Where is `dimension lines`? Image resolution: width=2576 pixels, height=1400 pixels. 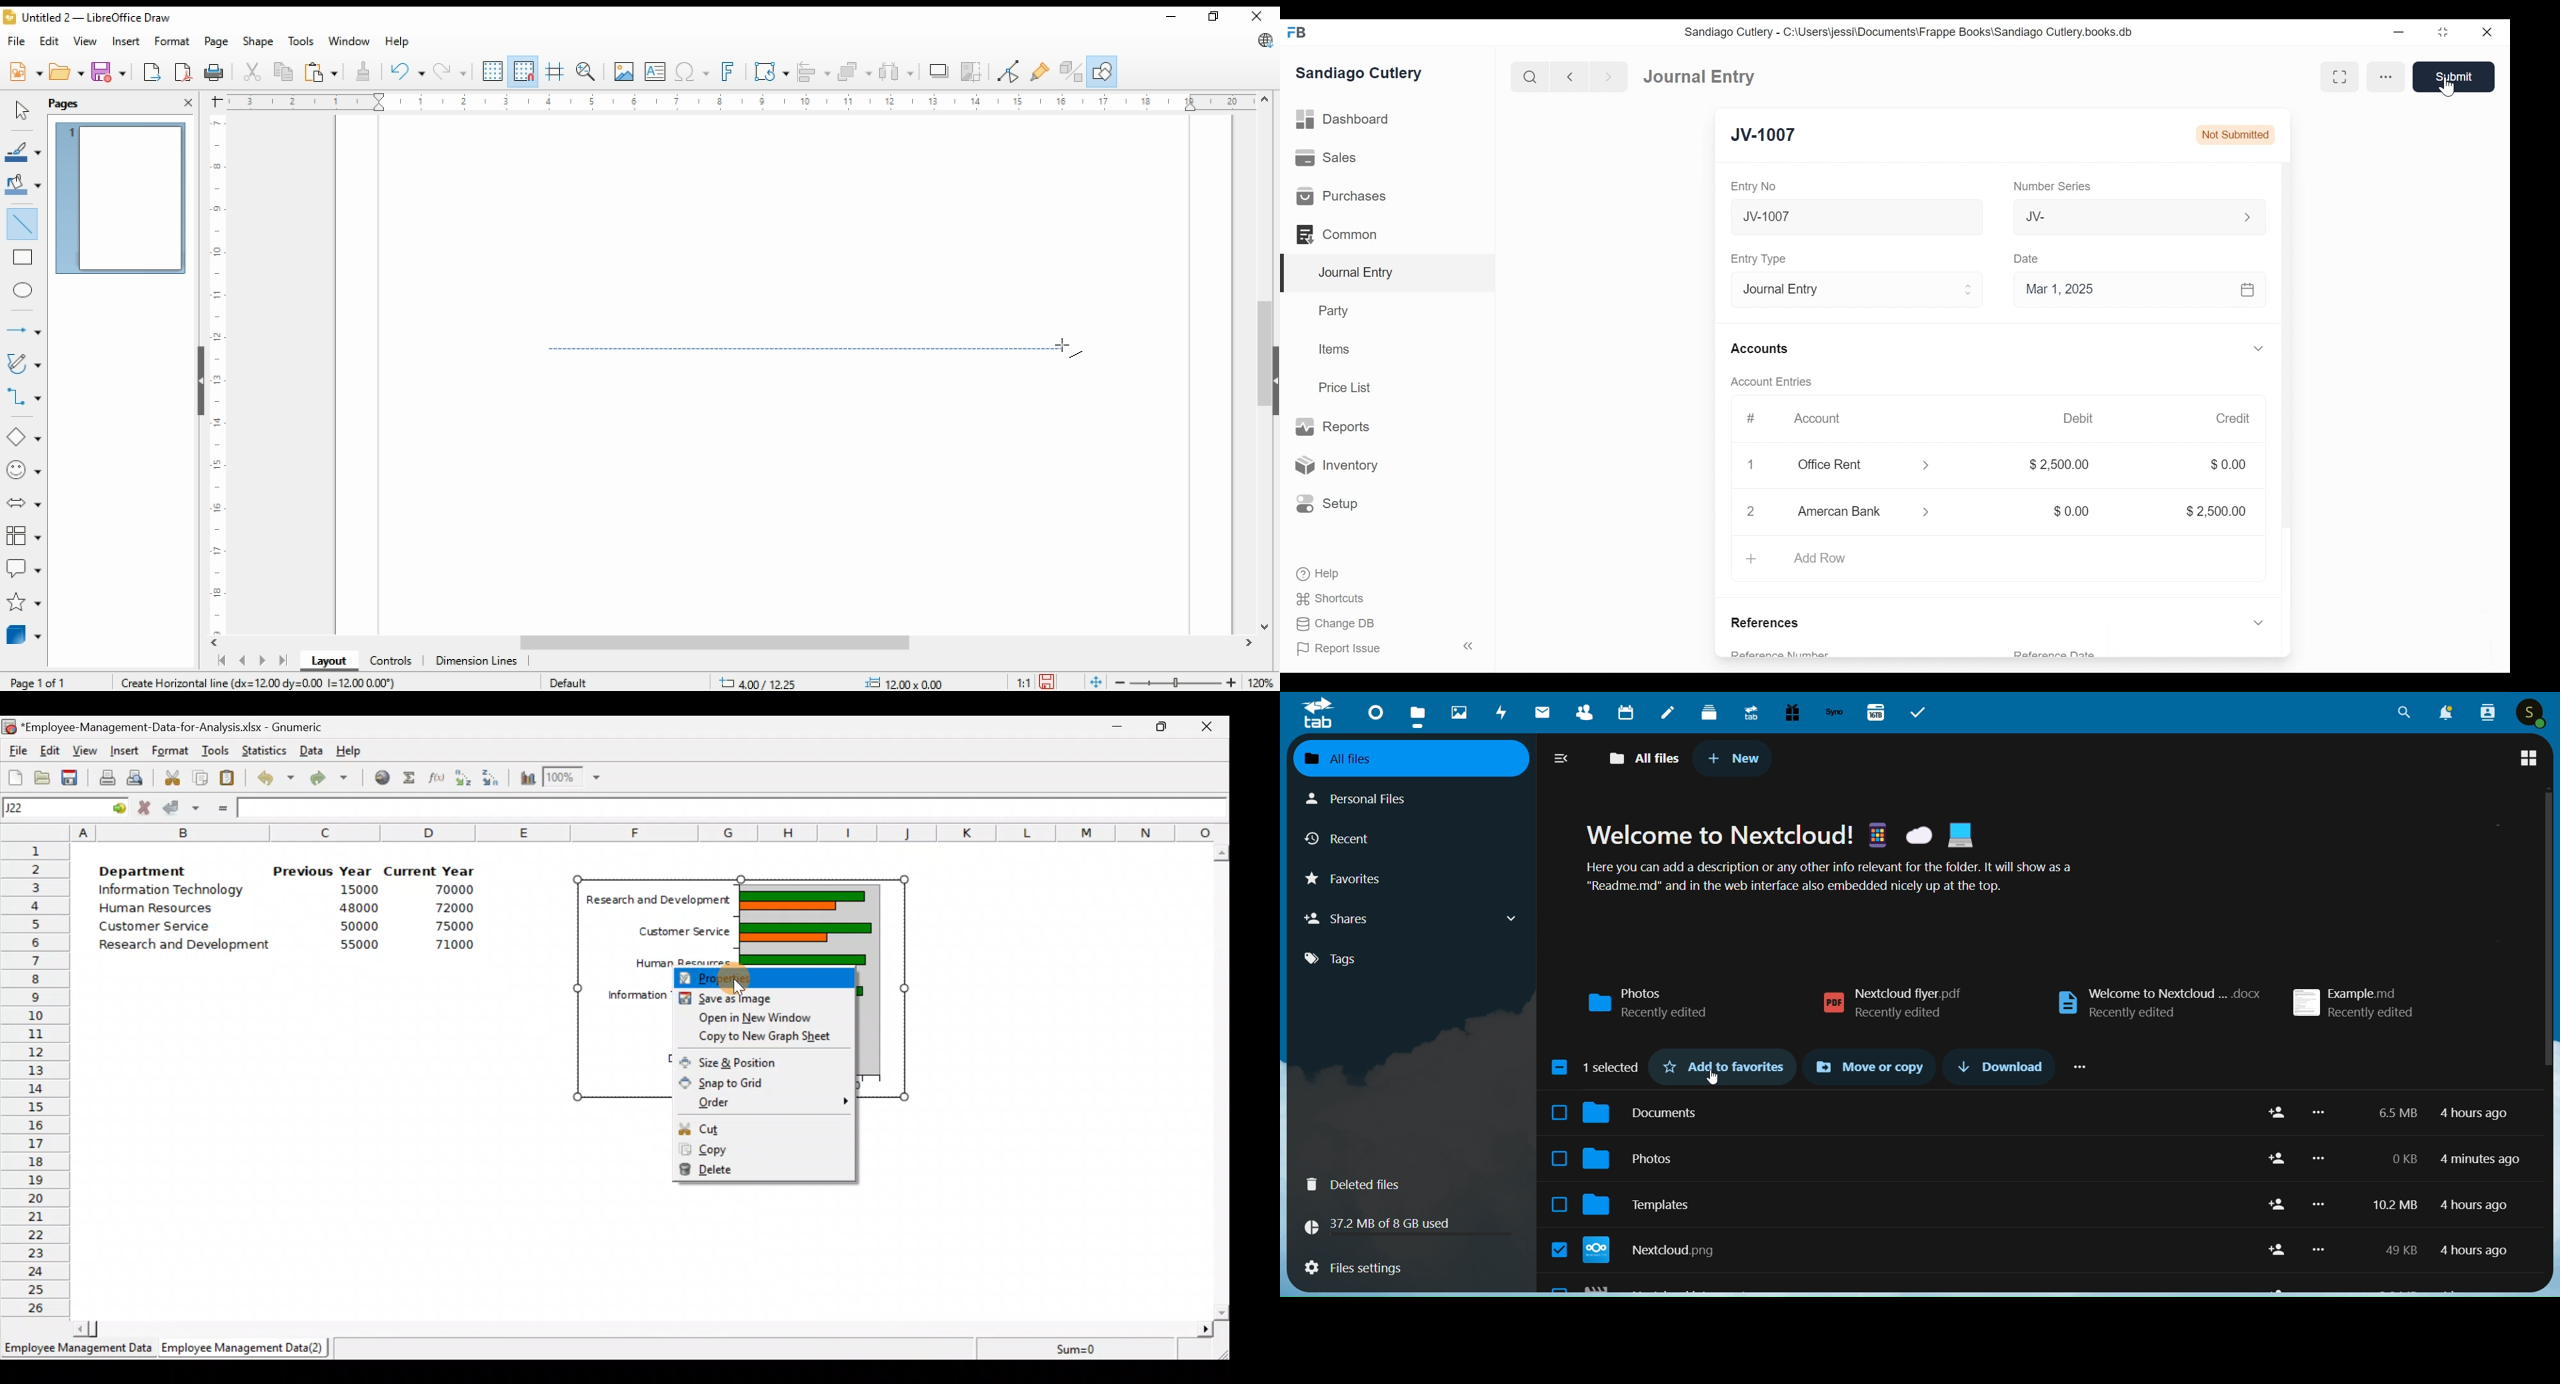
dimension lines is located at coordinates (477, 662).